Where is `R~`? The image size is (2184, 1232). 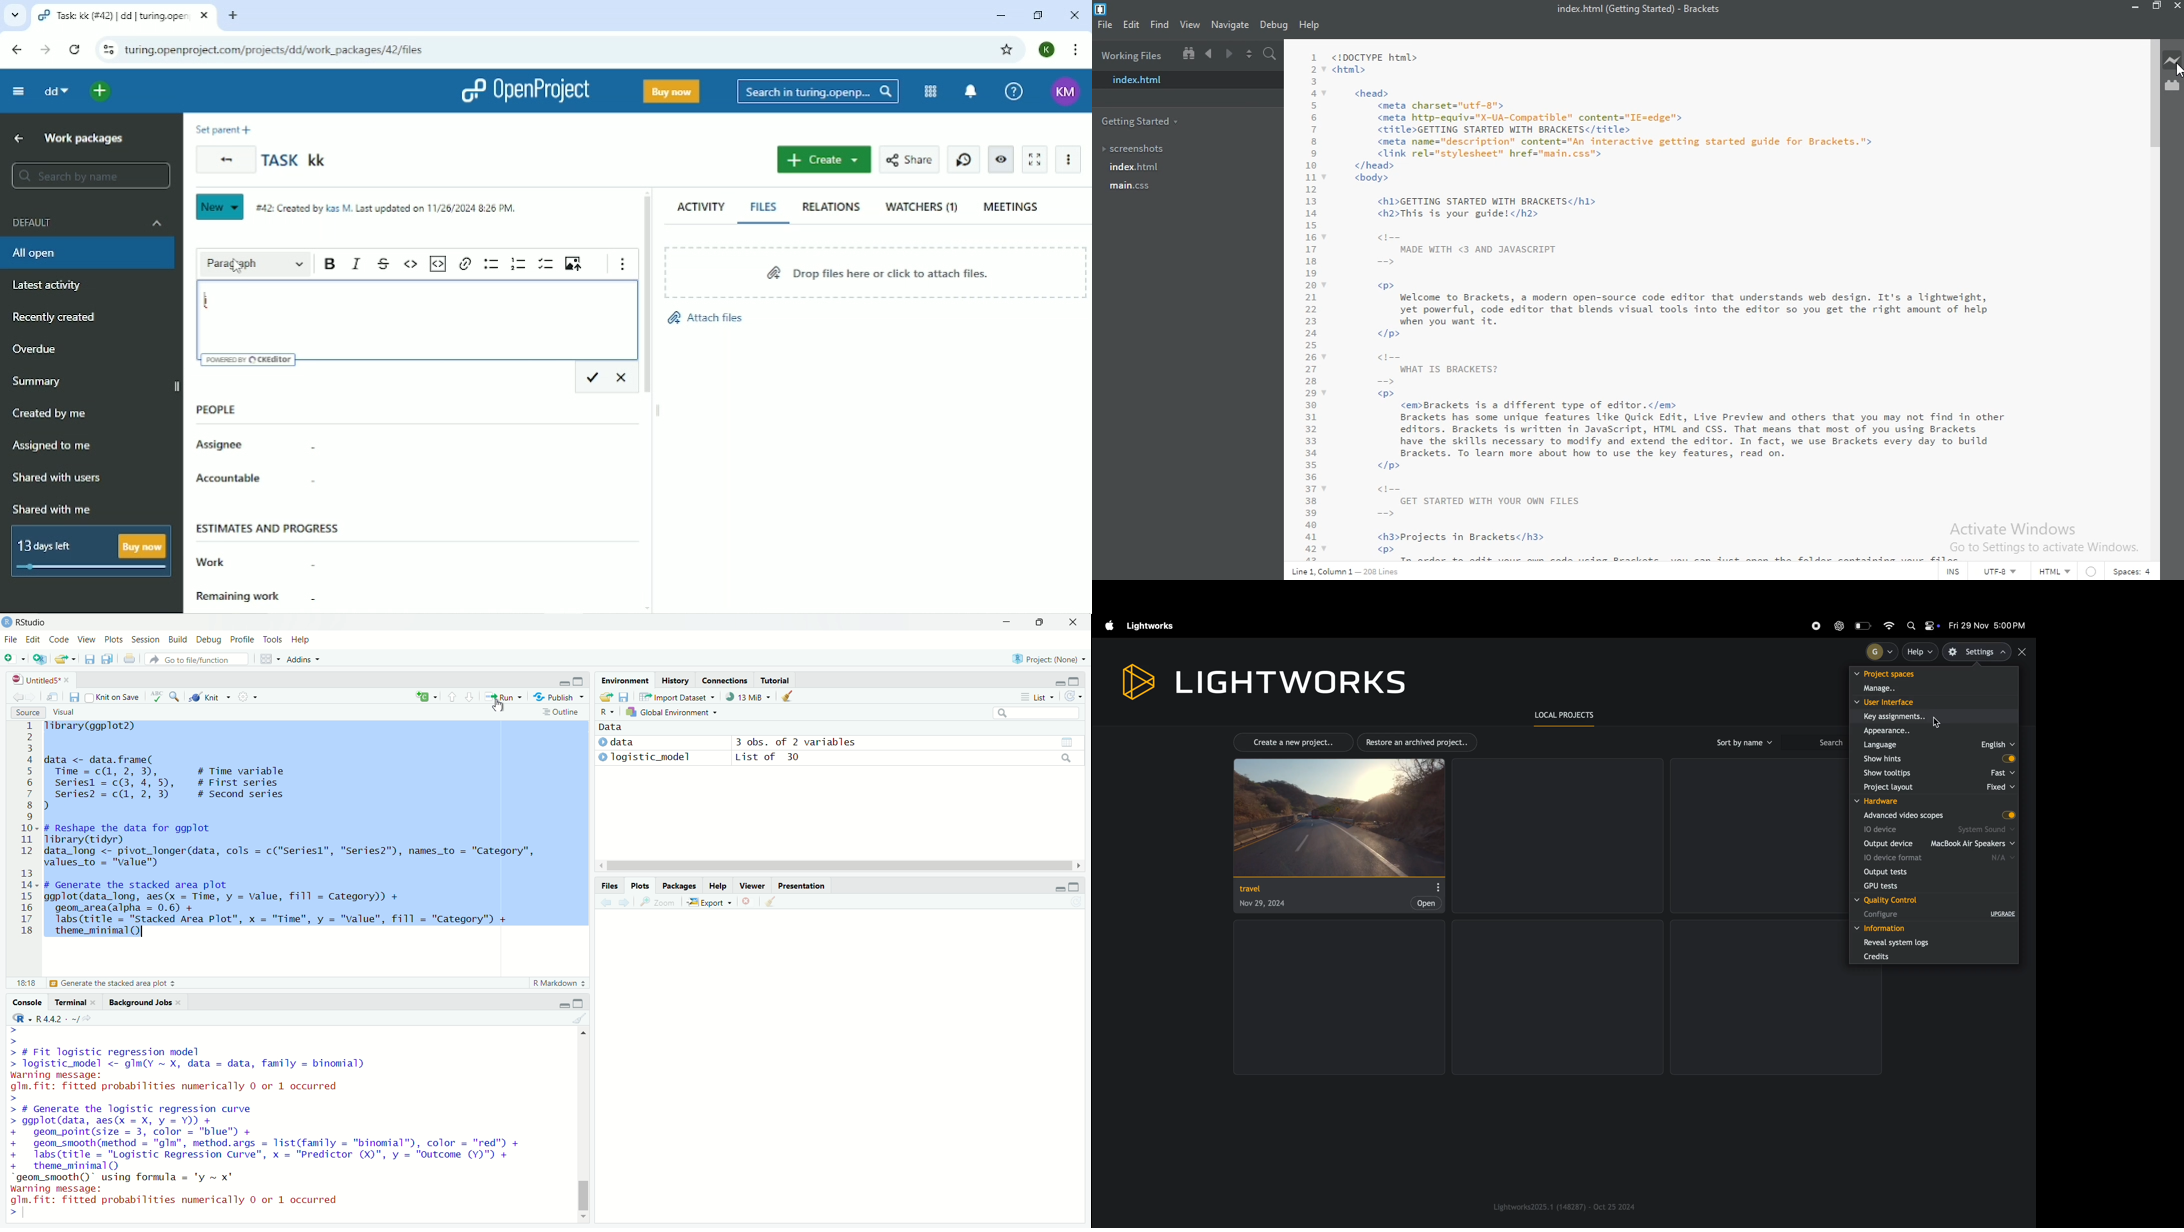 R~ is located at coordinates (605, 713).